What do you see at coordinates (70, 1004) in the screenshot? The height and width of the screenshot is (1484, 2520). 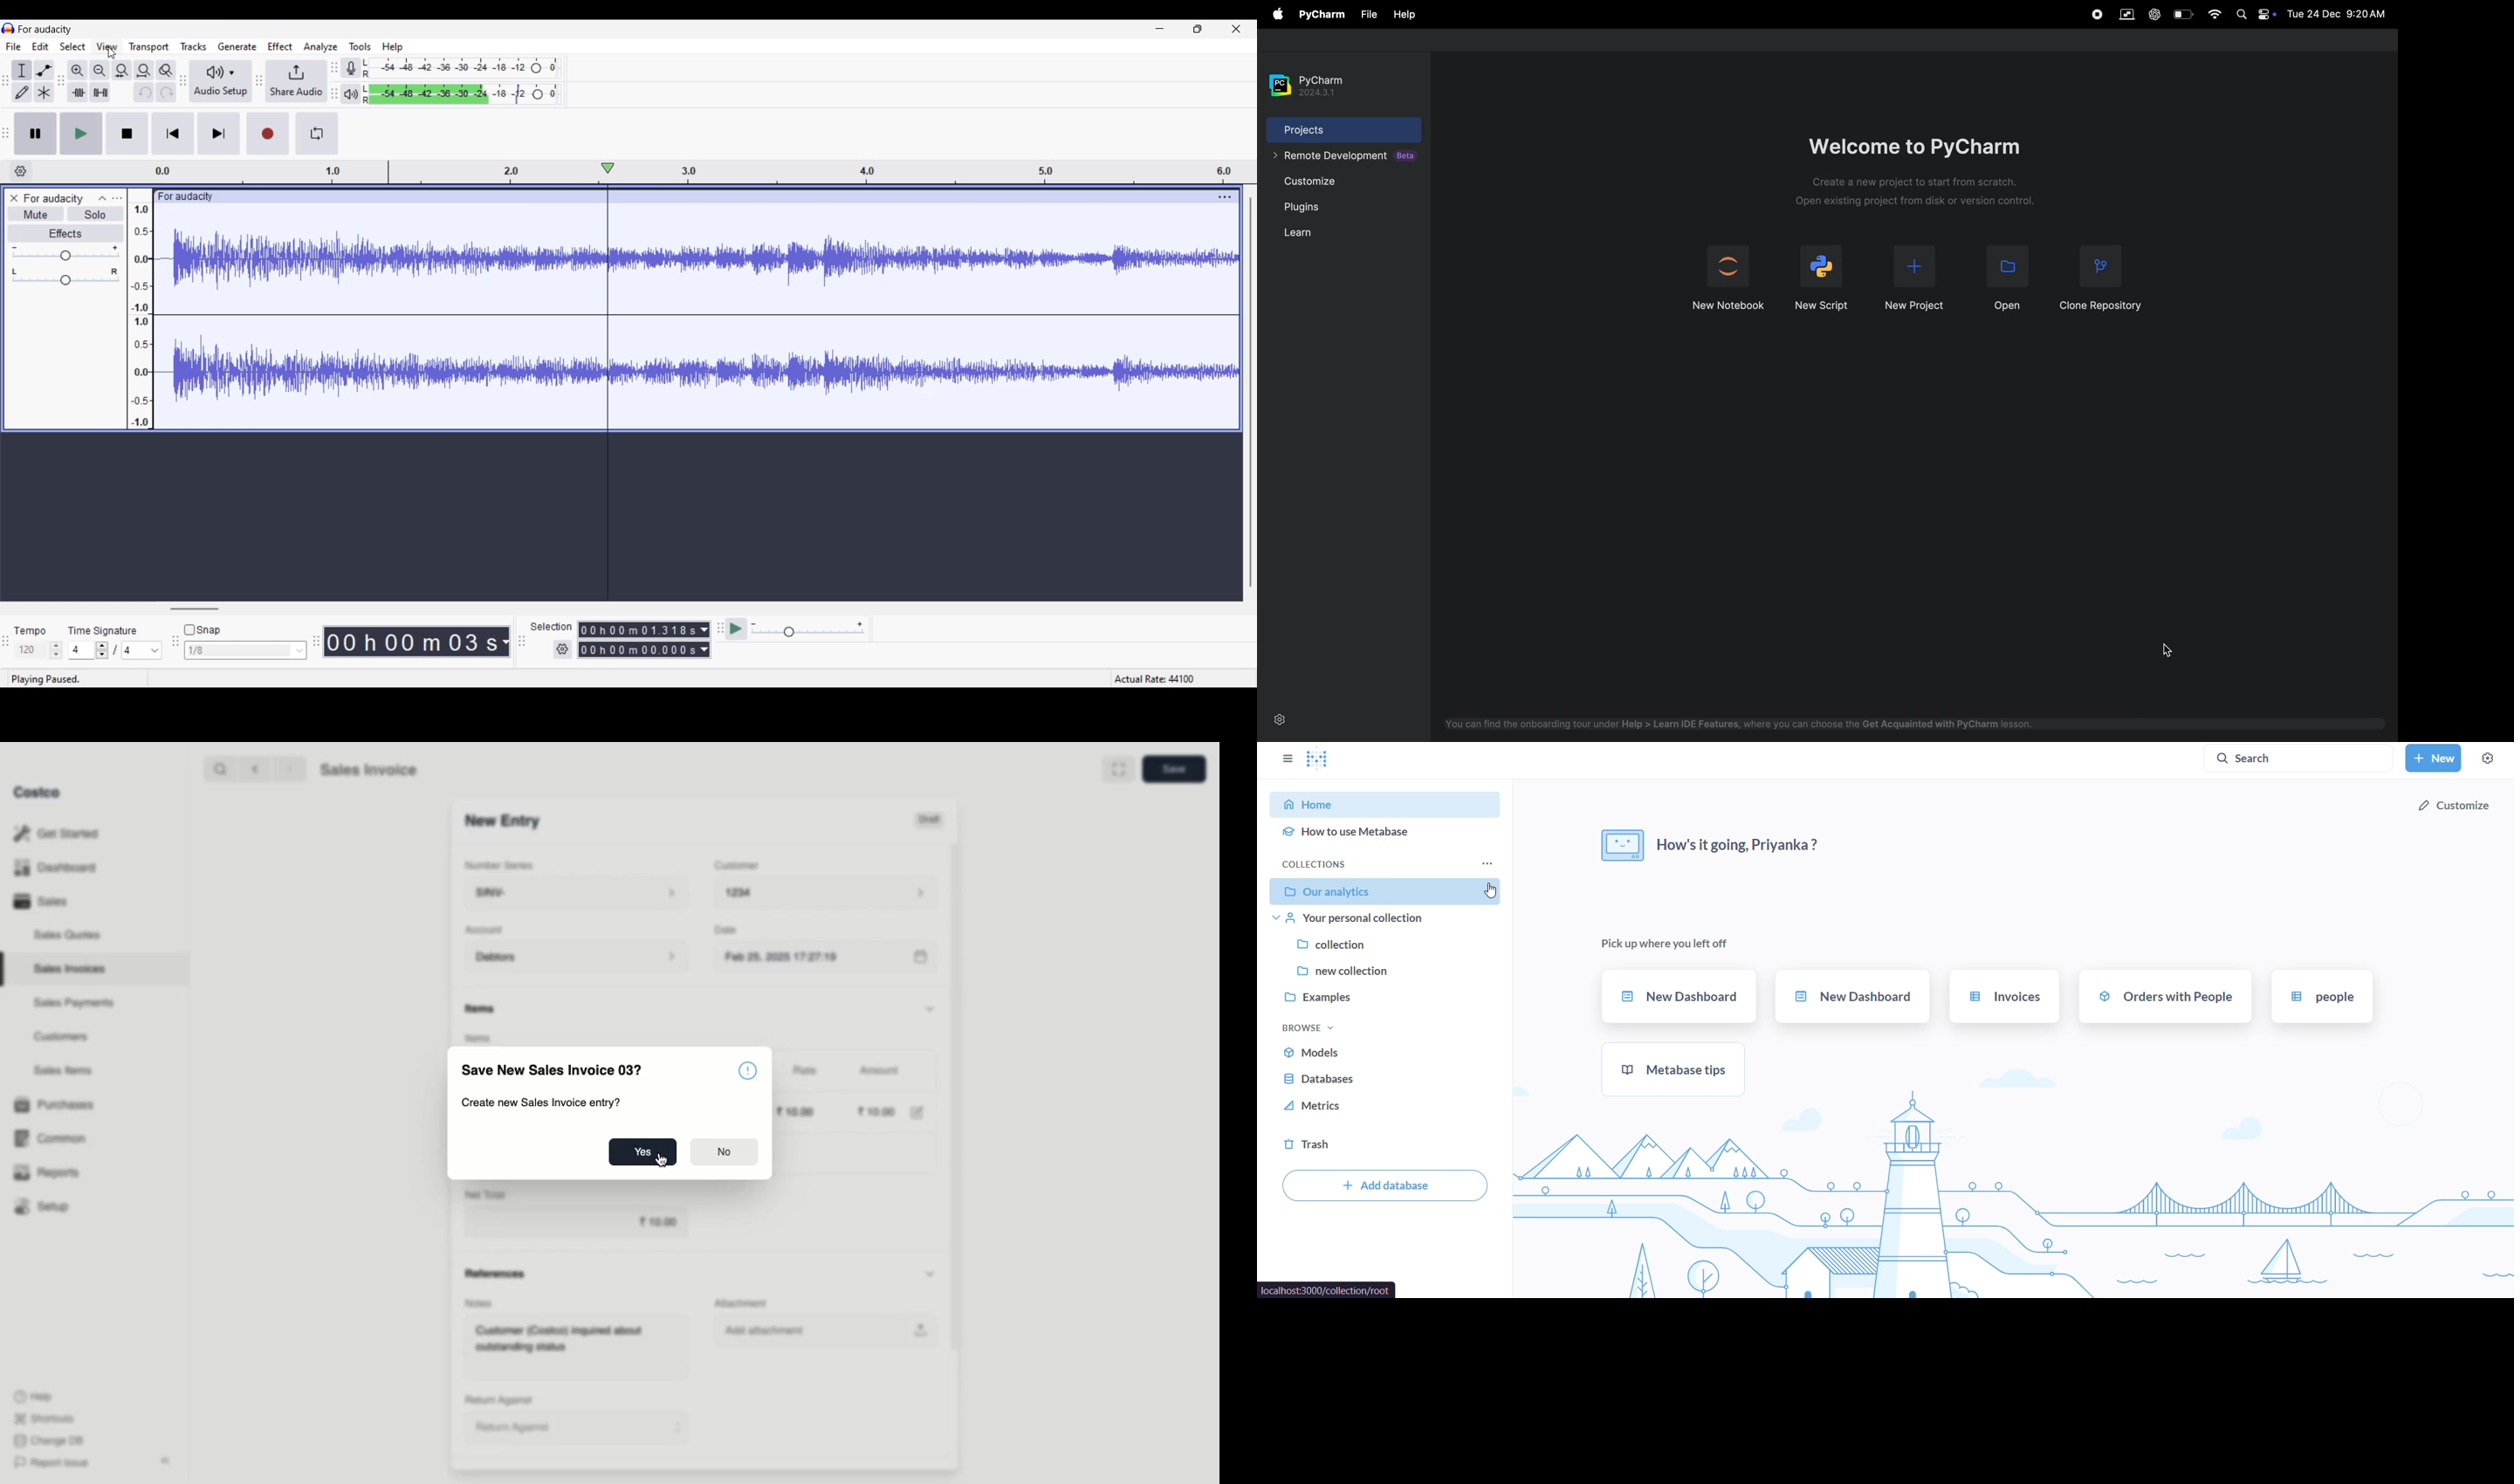 I see `Sales Payments` at bounding box center [70, 1004].